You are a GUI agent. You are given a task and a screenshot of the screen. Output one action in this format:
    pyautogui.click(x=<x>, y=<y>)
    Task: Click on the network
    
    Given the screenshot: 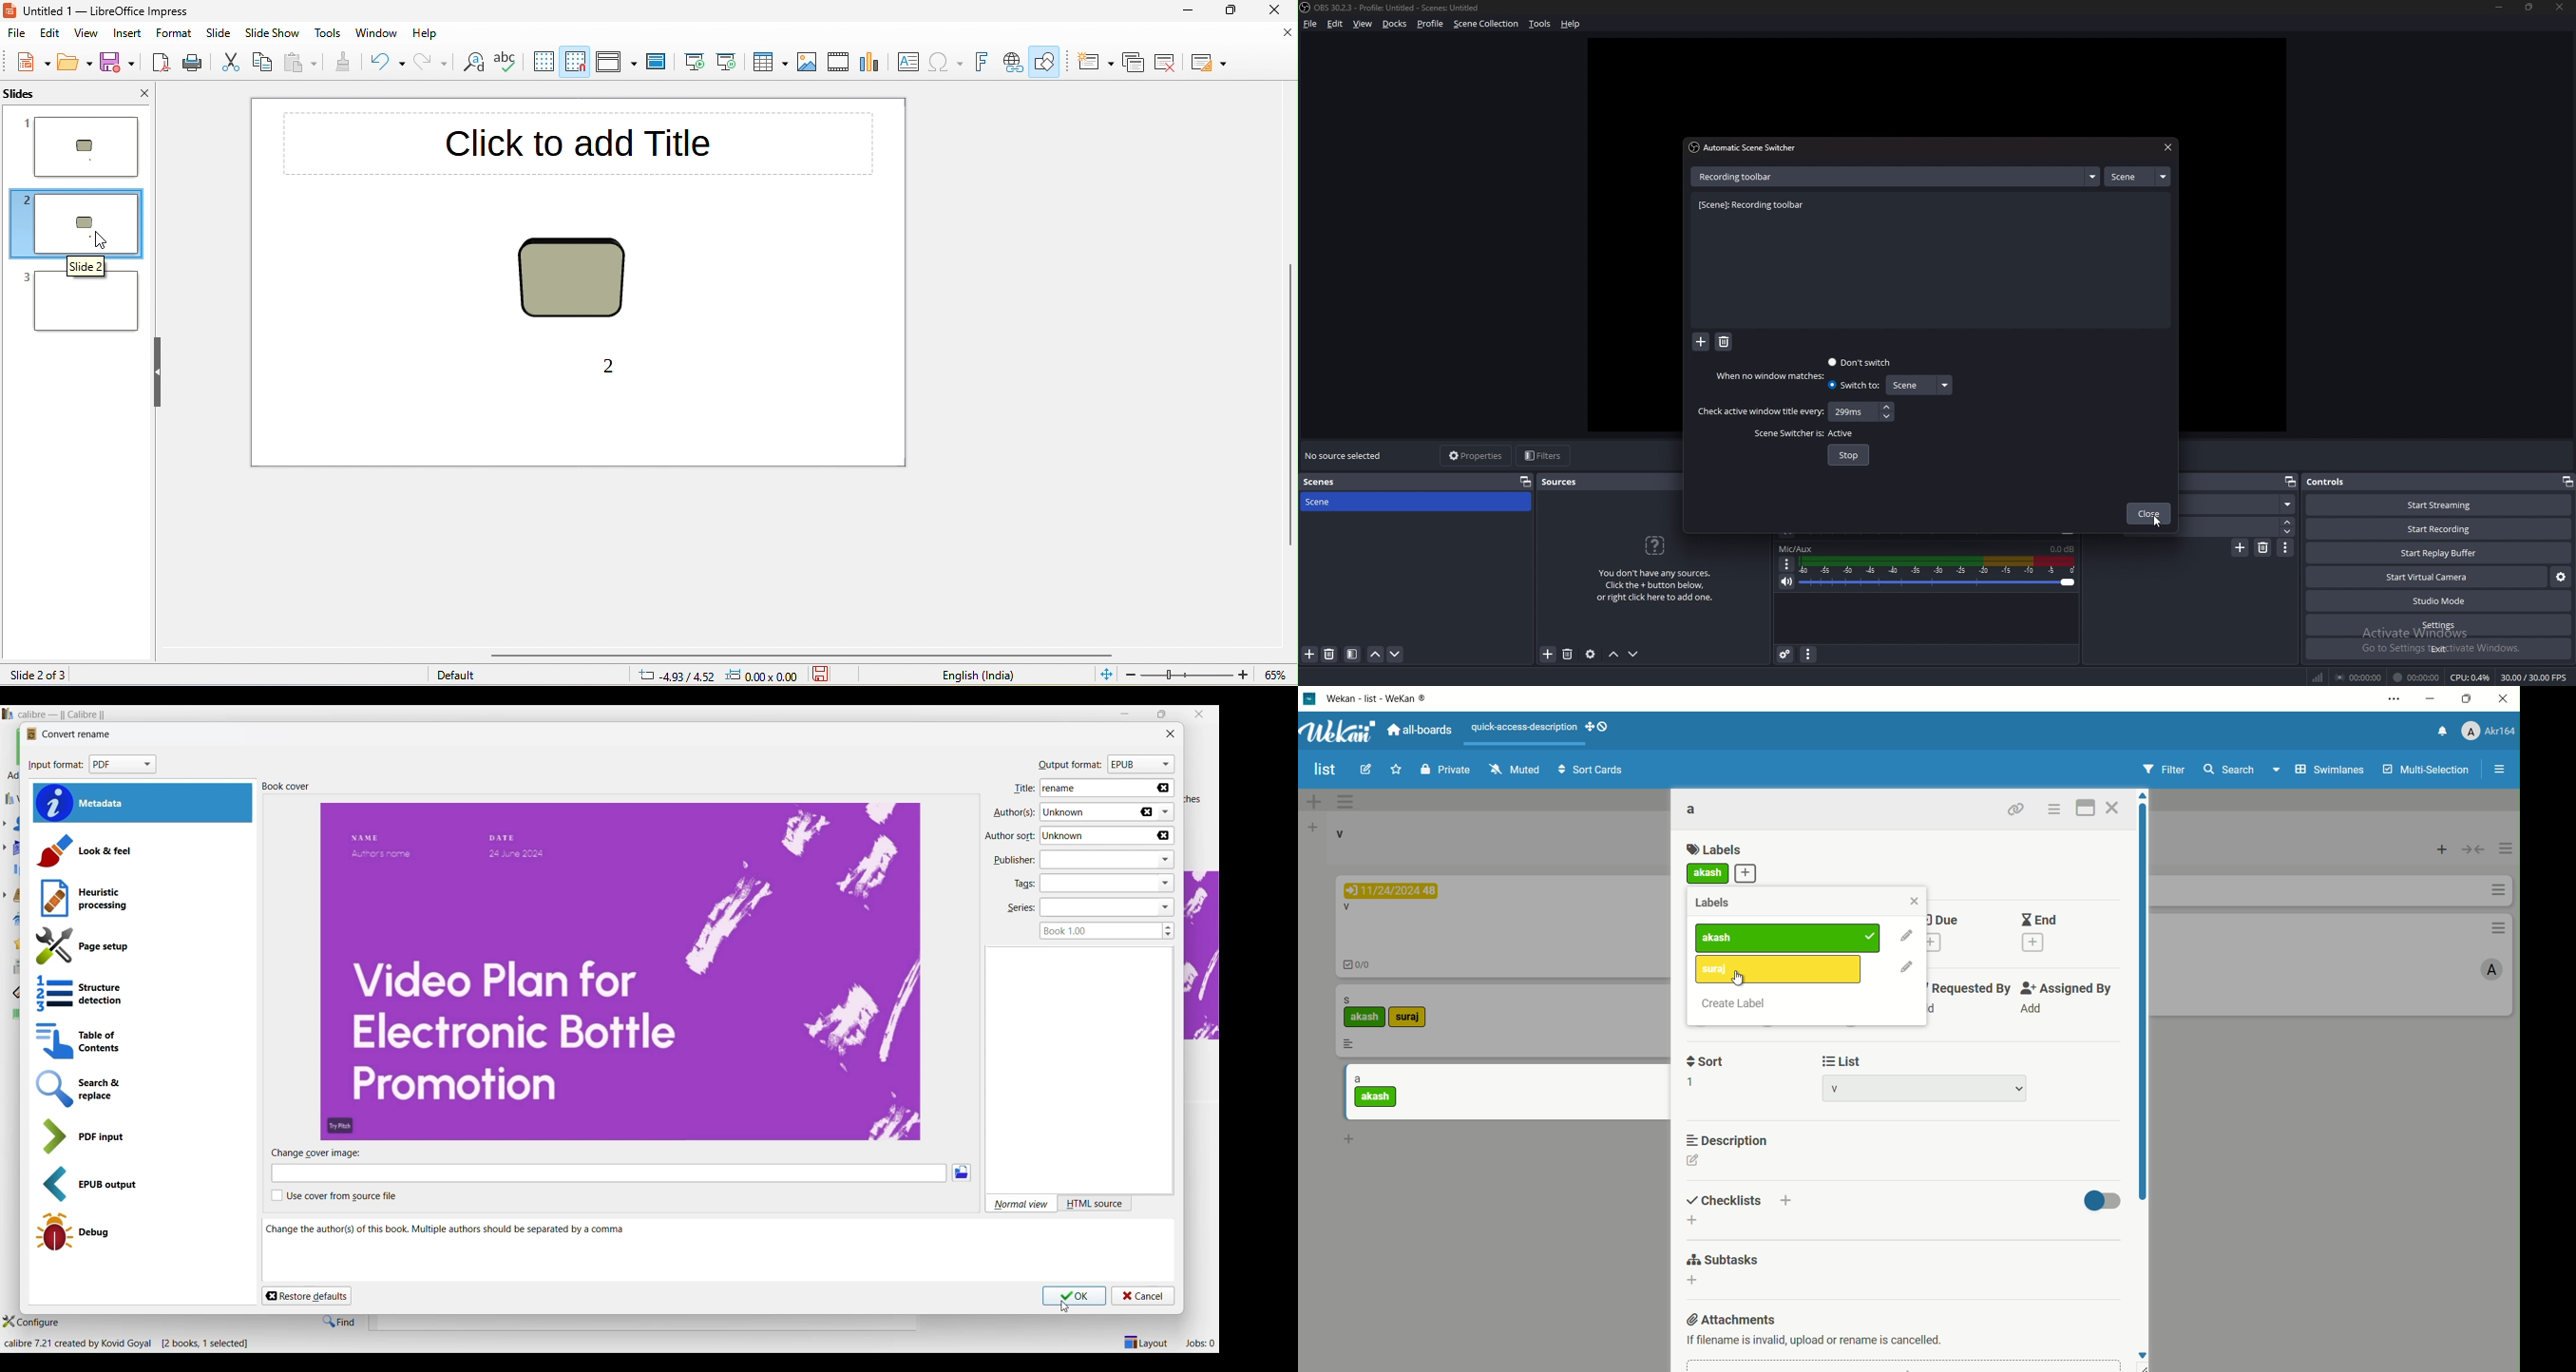 What is the action you would take?
    pyautogui.click(x=2320, y=677)
    